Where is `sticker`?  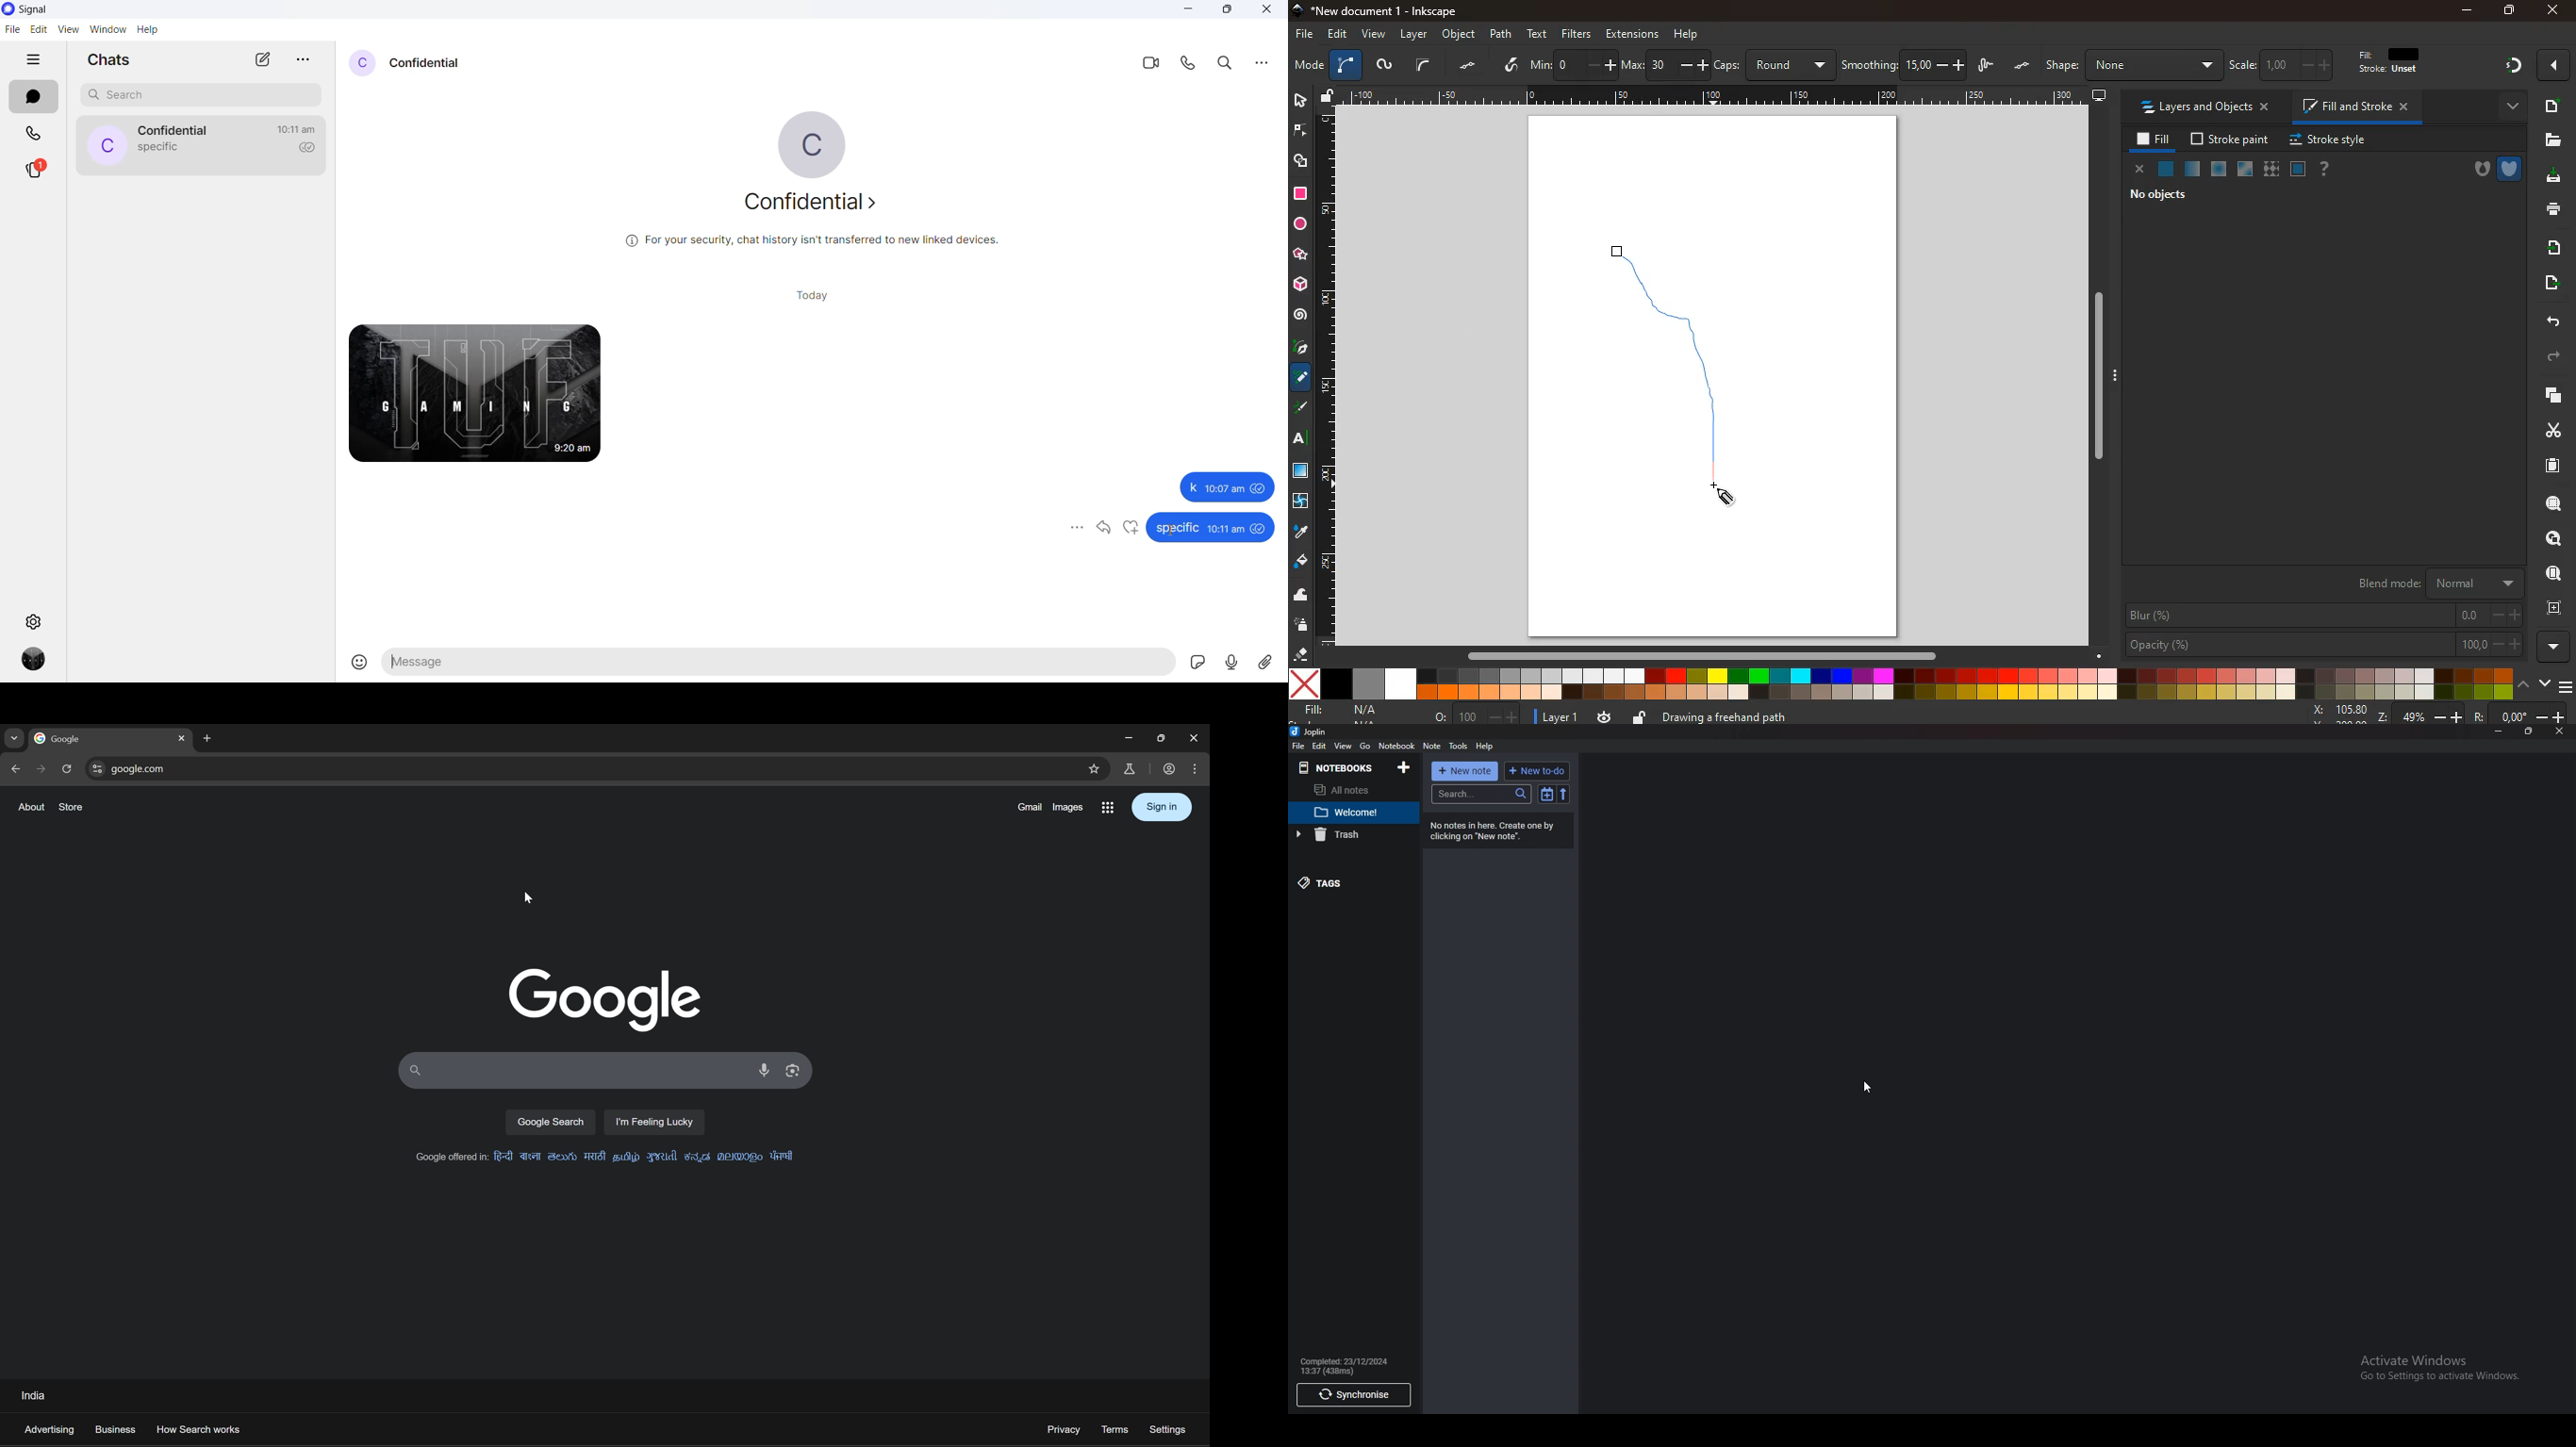
sticker is located at coordinates (1197, 665).